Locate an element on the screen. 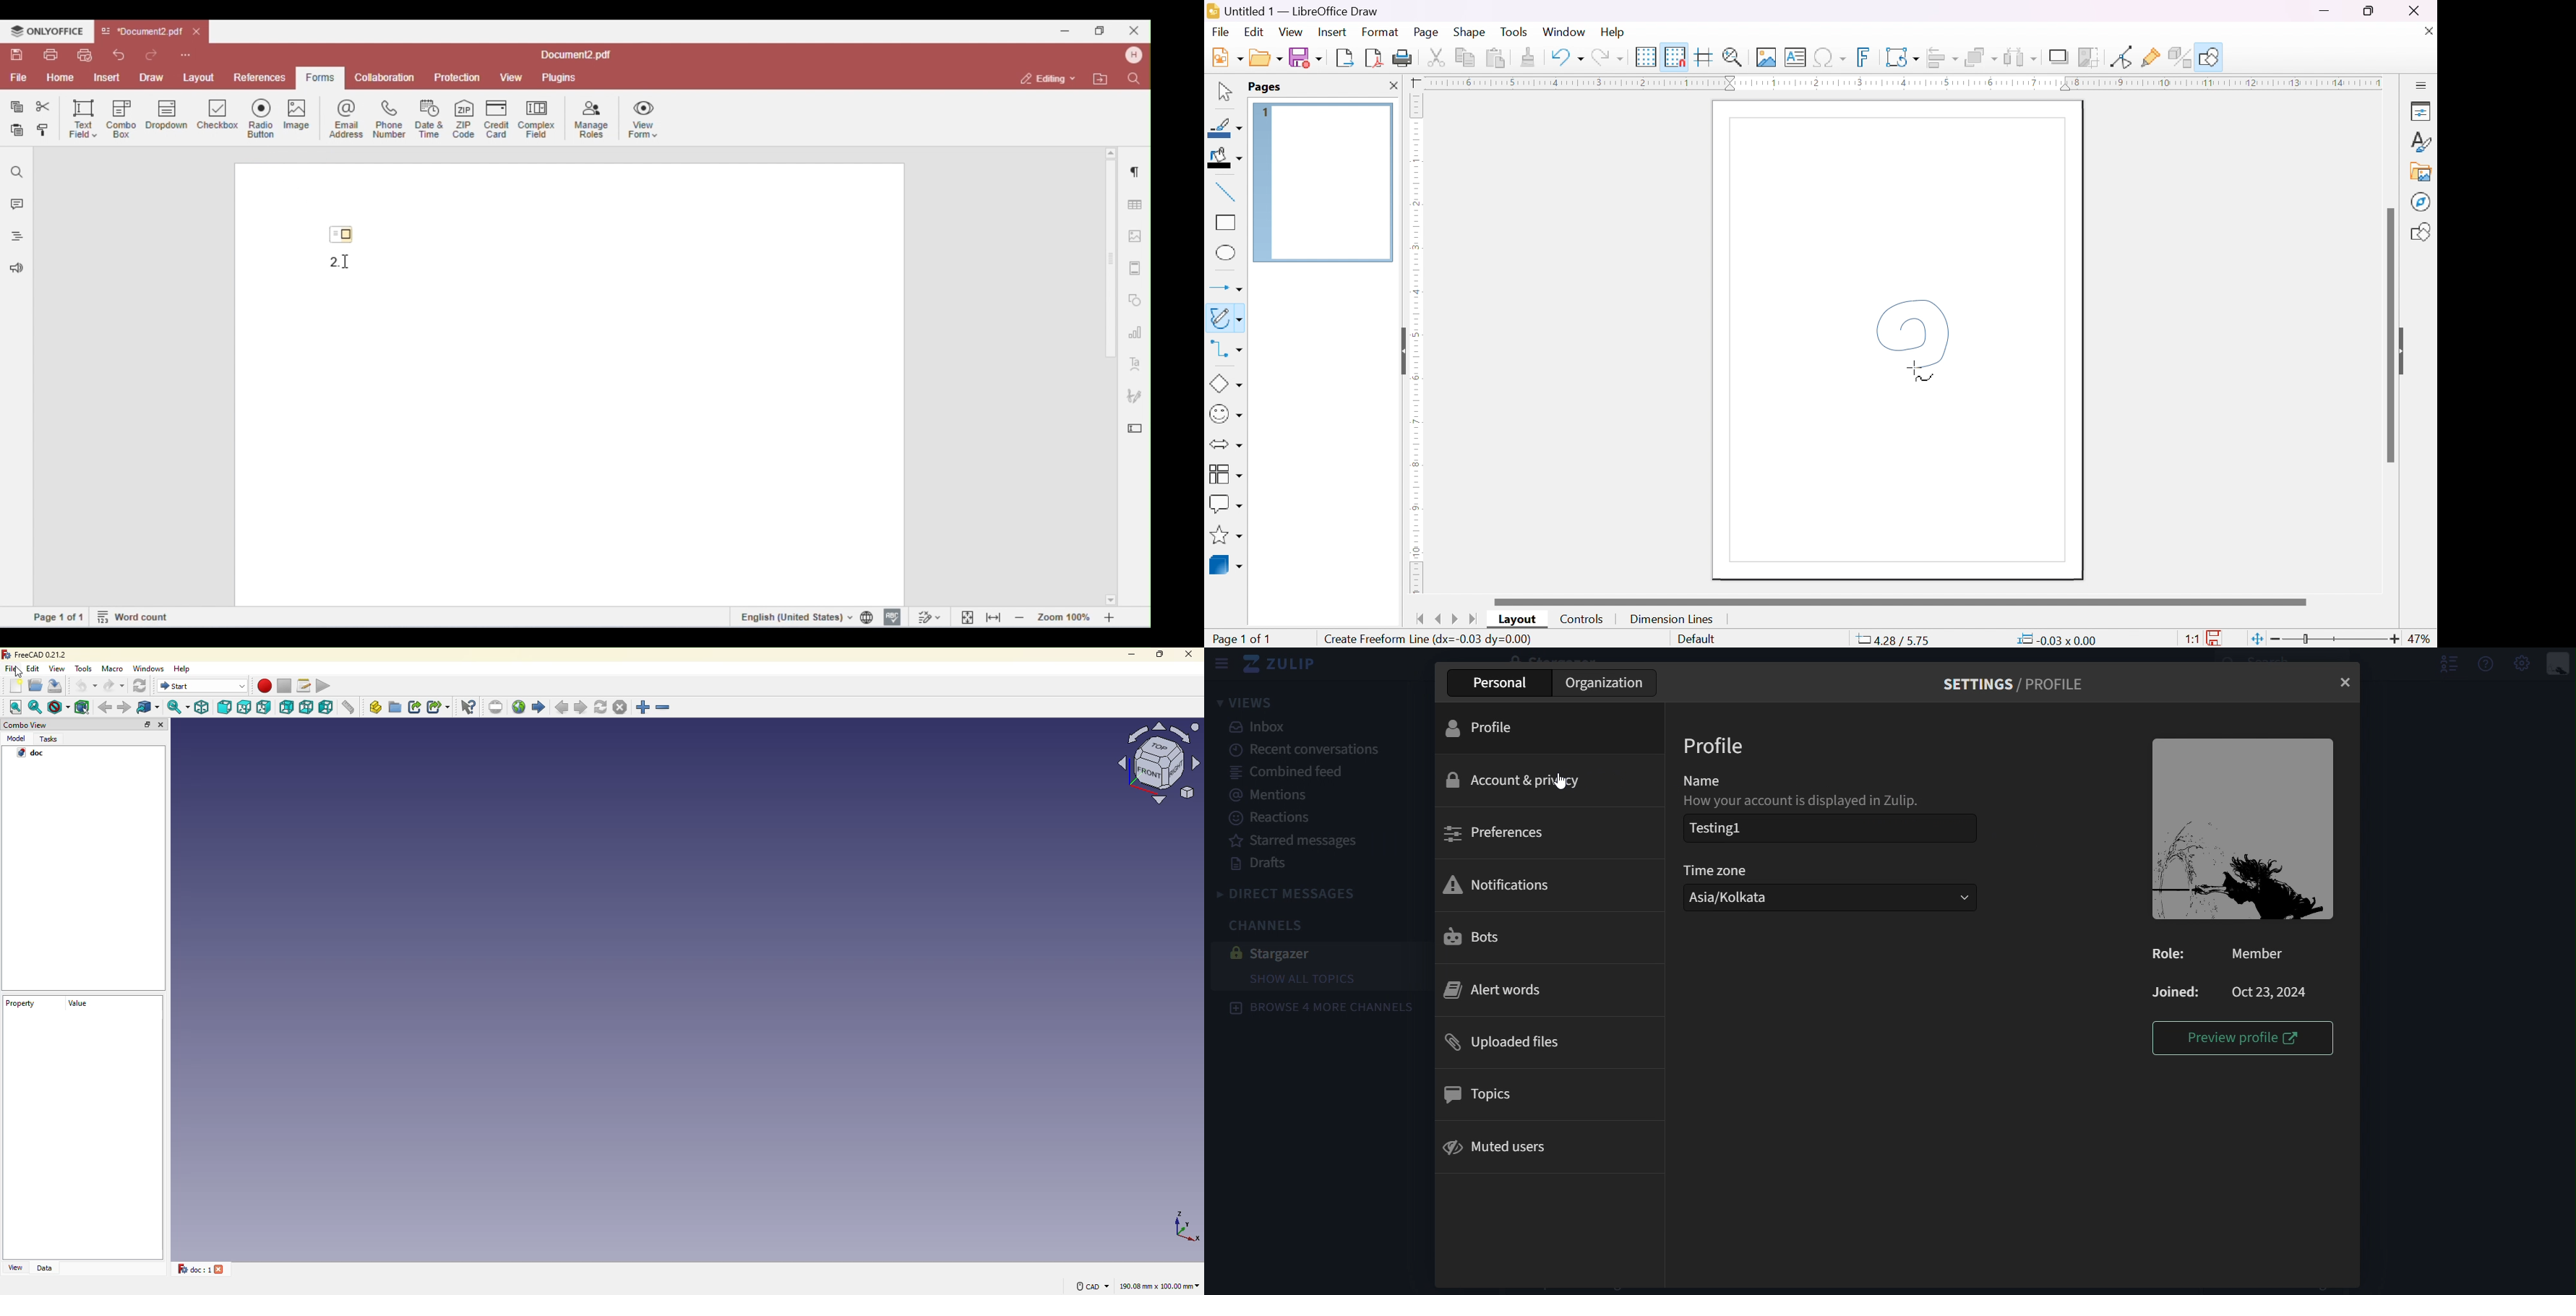 This screenshot has height=1316, width=2576. tasks is located at coordinates (51, 739).